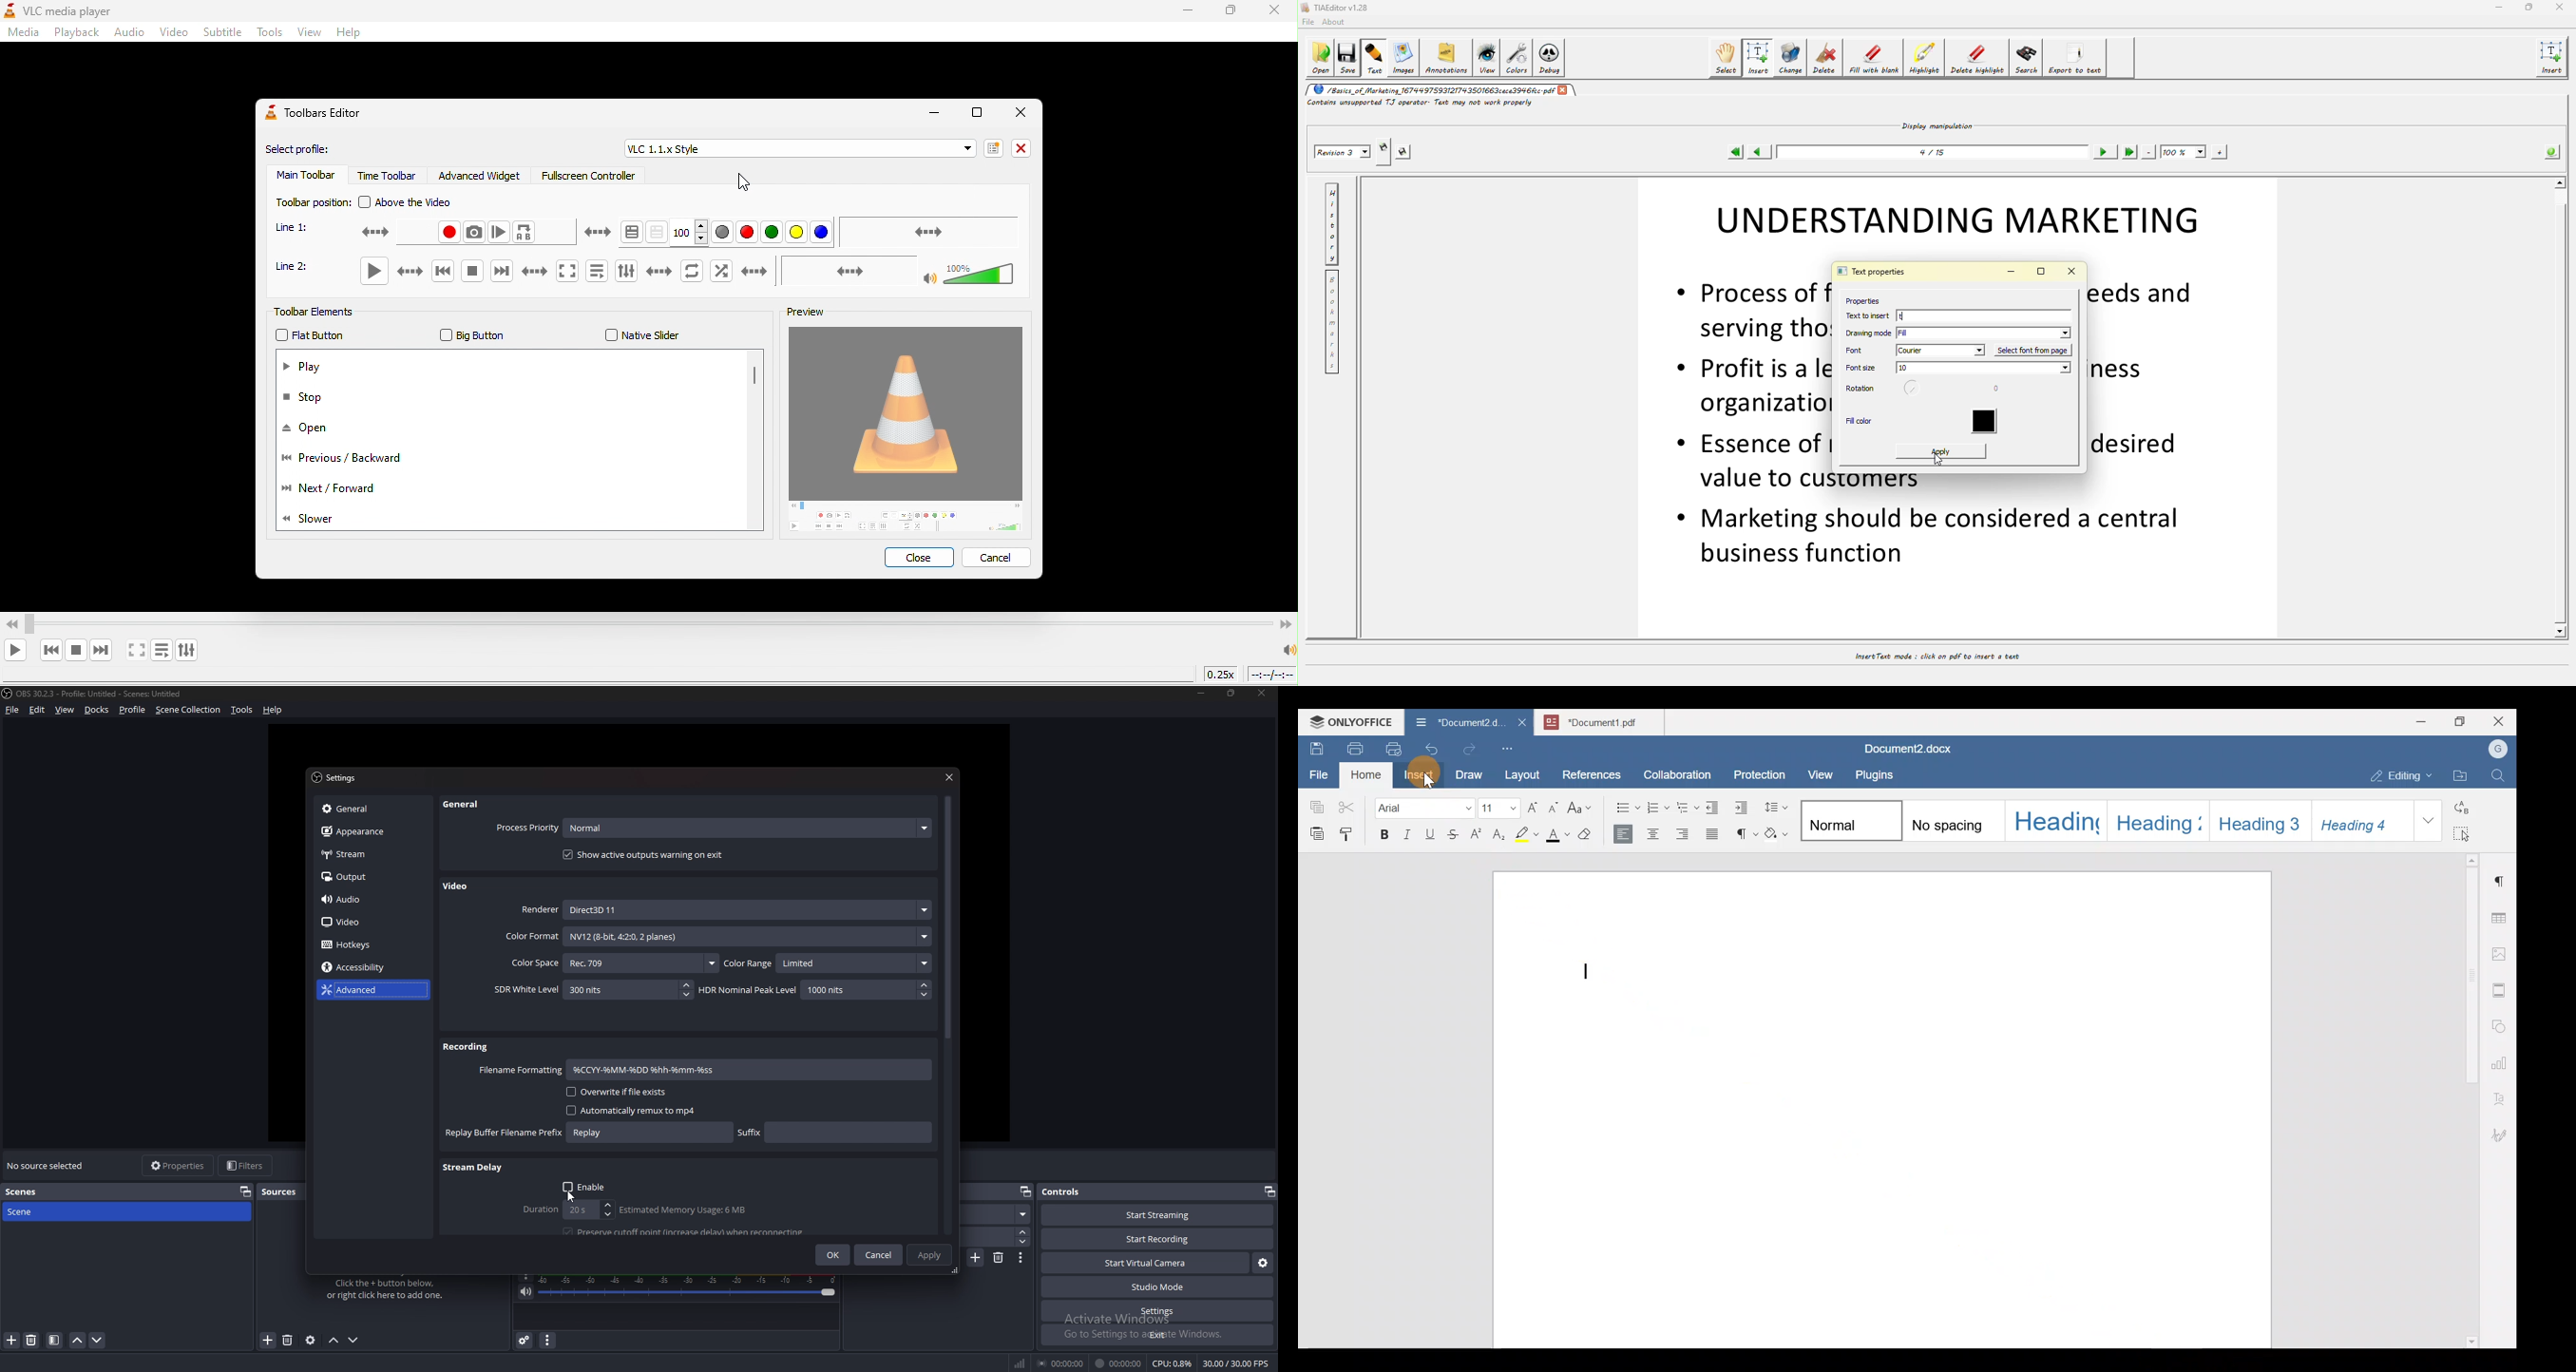 This screenshot has height=1372, width=2576. What do you see at coordinates (990, 147) in the screenshot?
I see `new profile` at bounding box center [990, 147].